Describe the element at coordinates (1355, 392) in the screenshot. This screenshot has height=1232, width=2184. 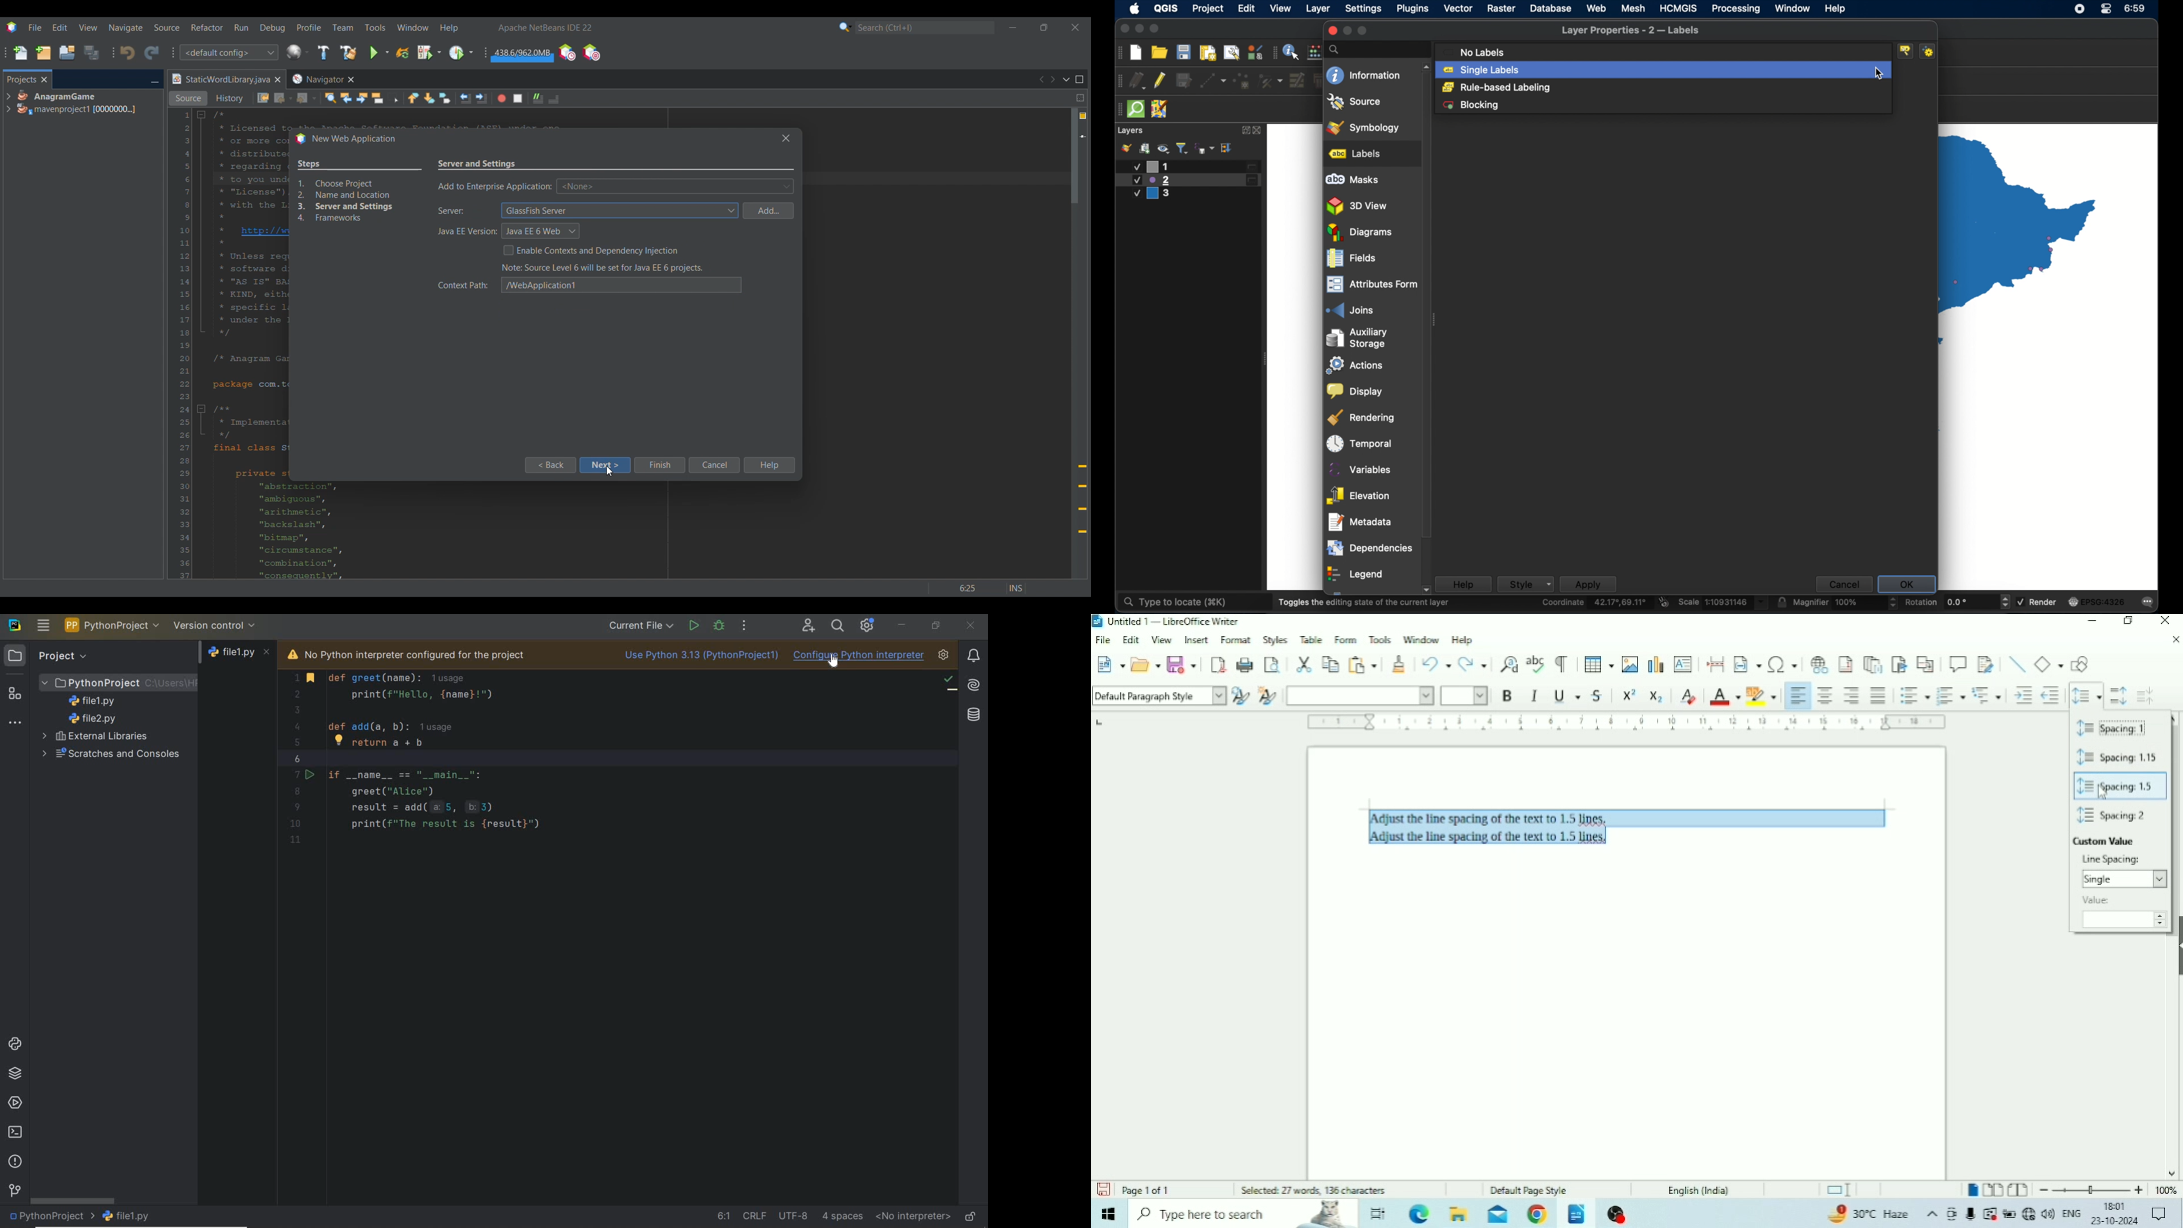
I see `display` at that location.